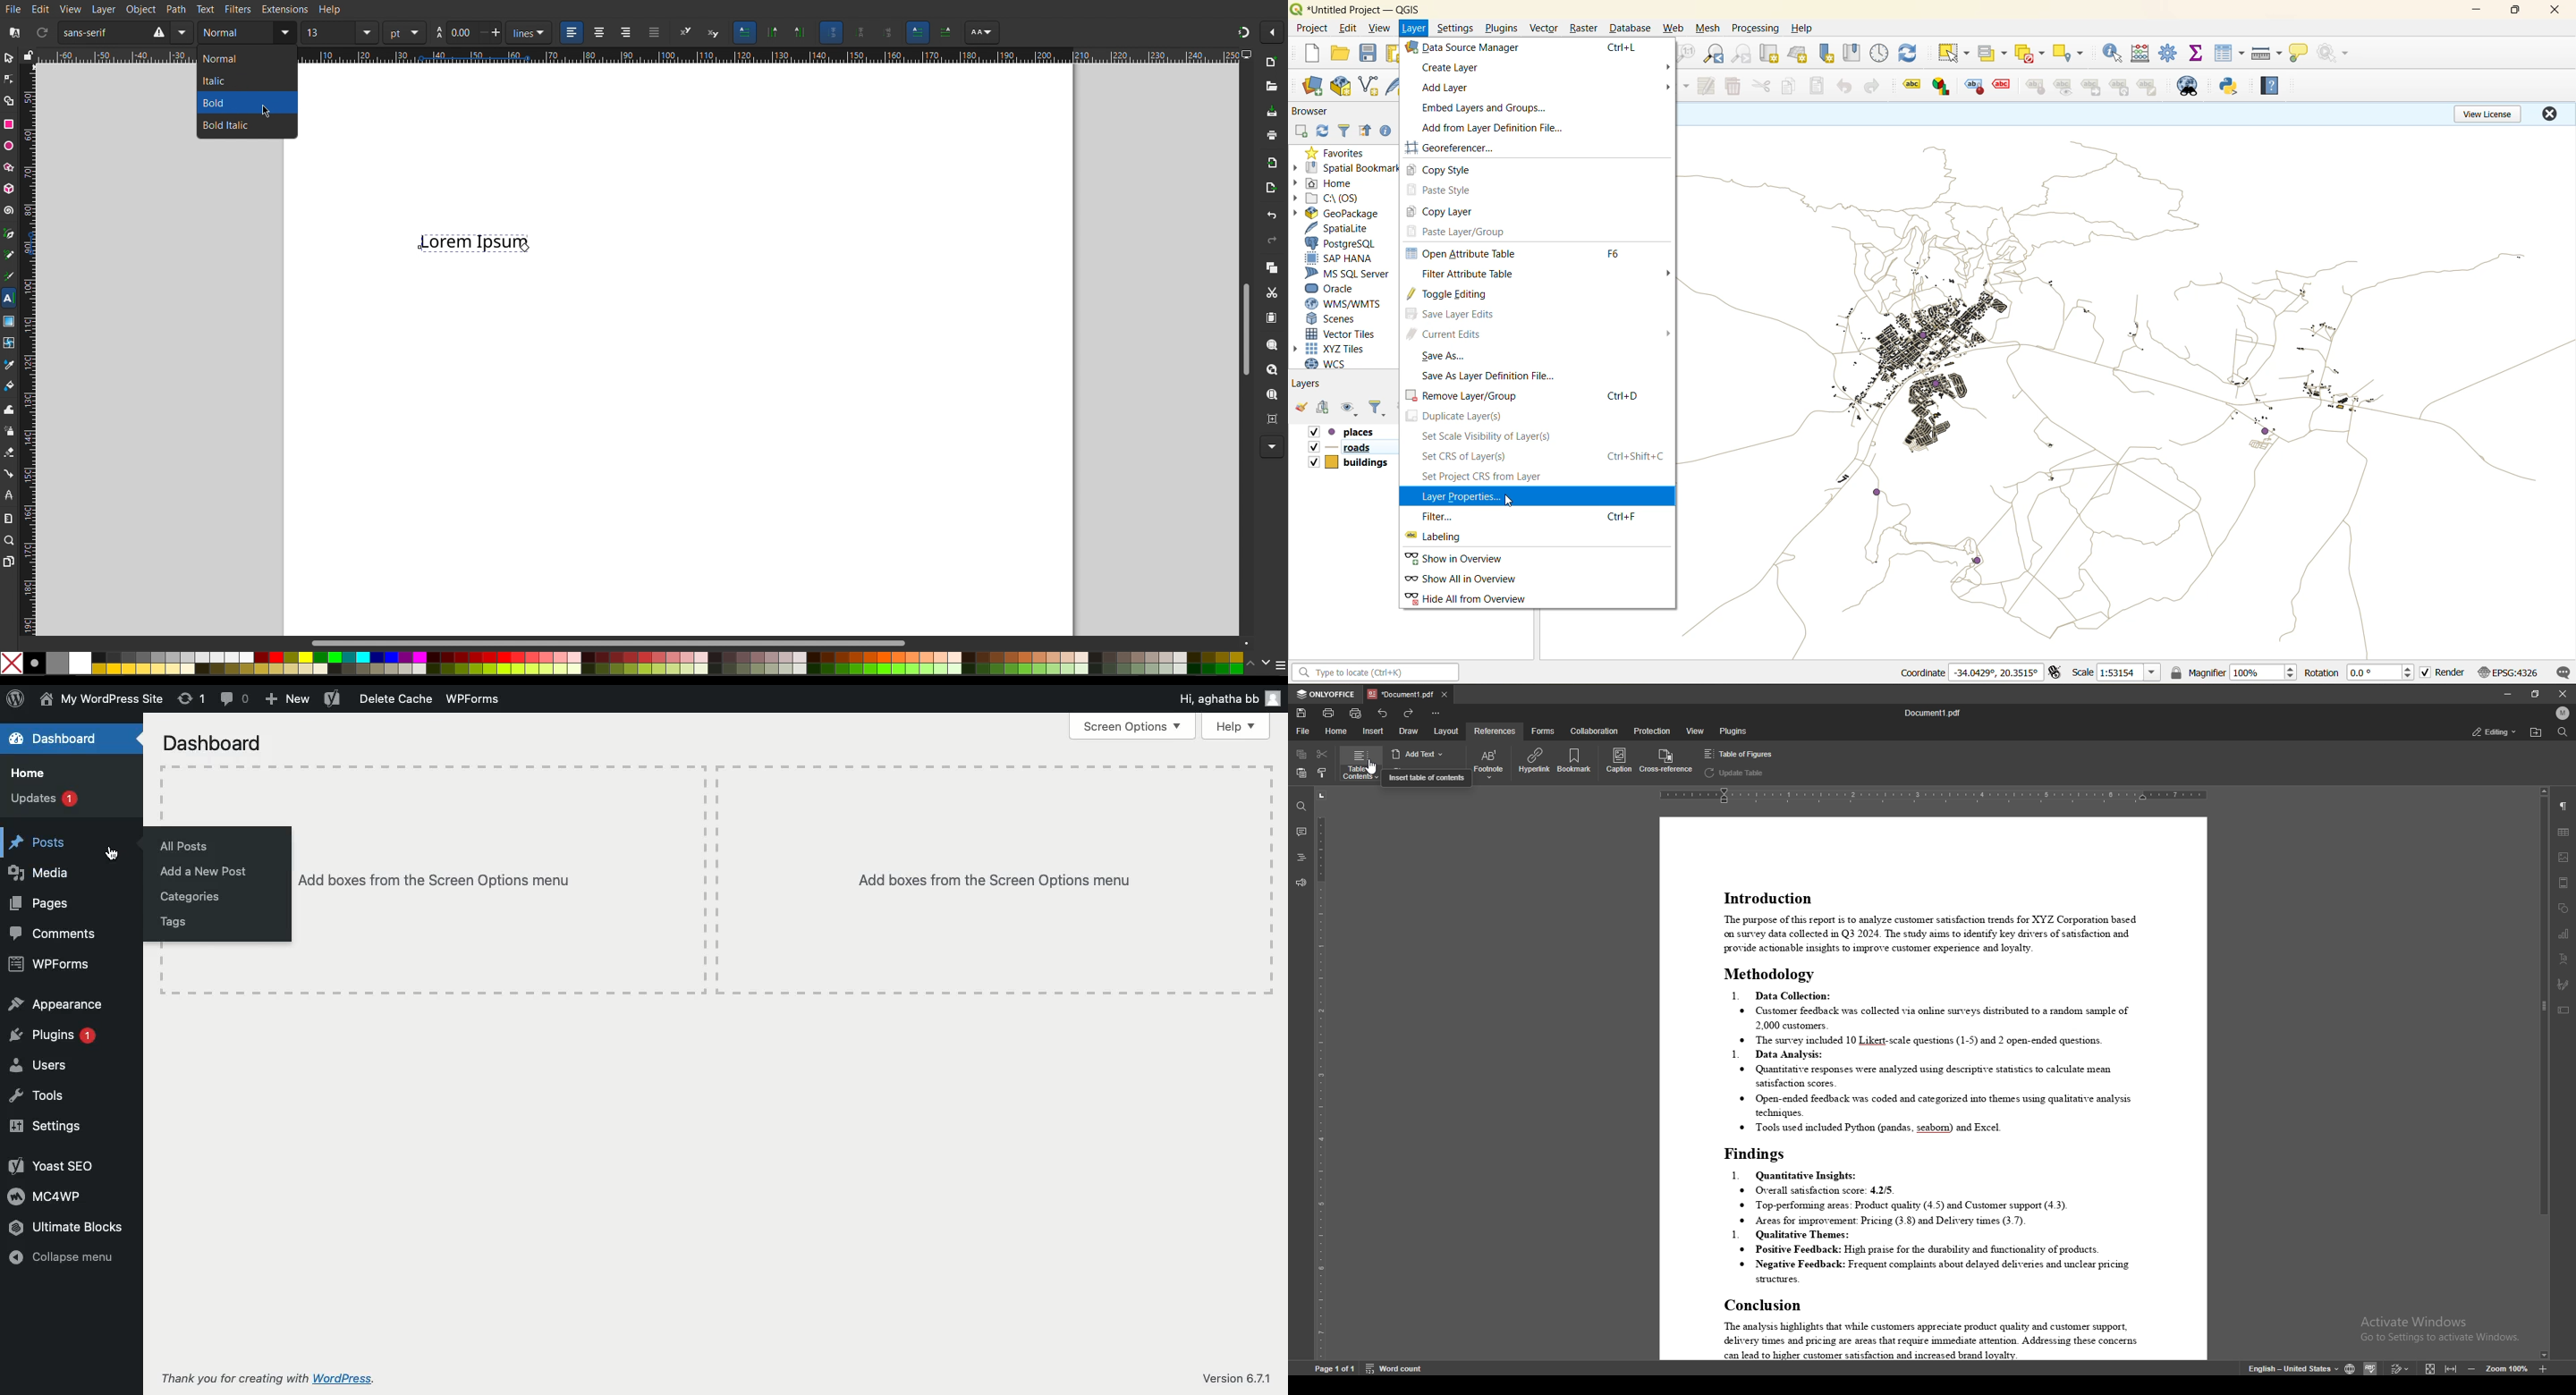 Image resolution: width=2576 pixels, height=1400 pixels. I want to click on paste layer, so click(1472, 233).